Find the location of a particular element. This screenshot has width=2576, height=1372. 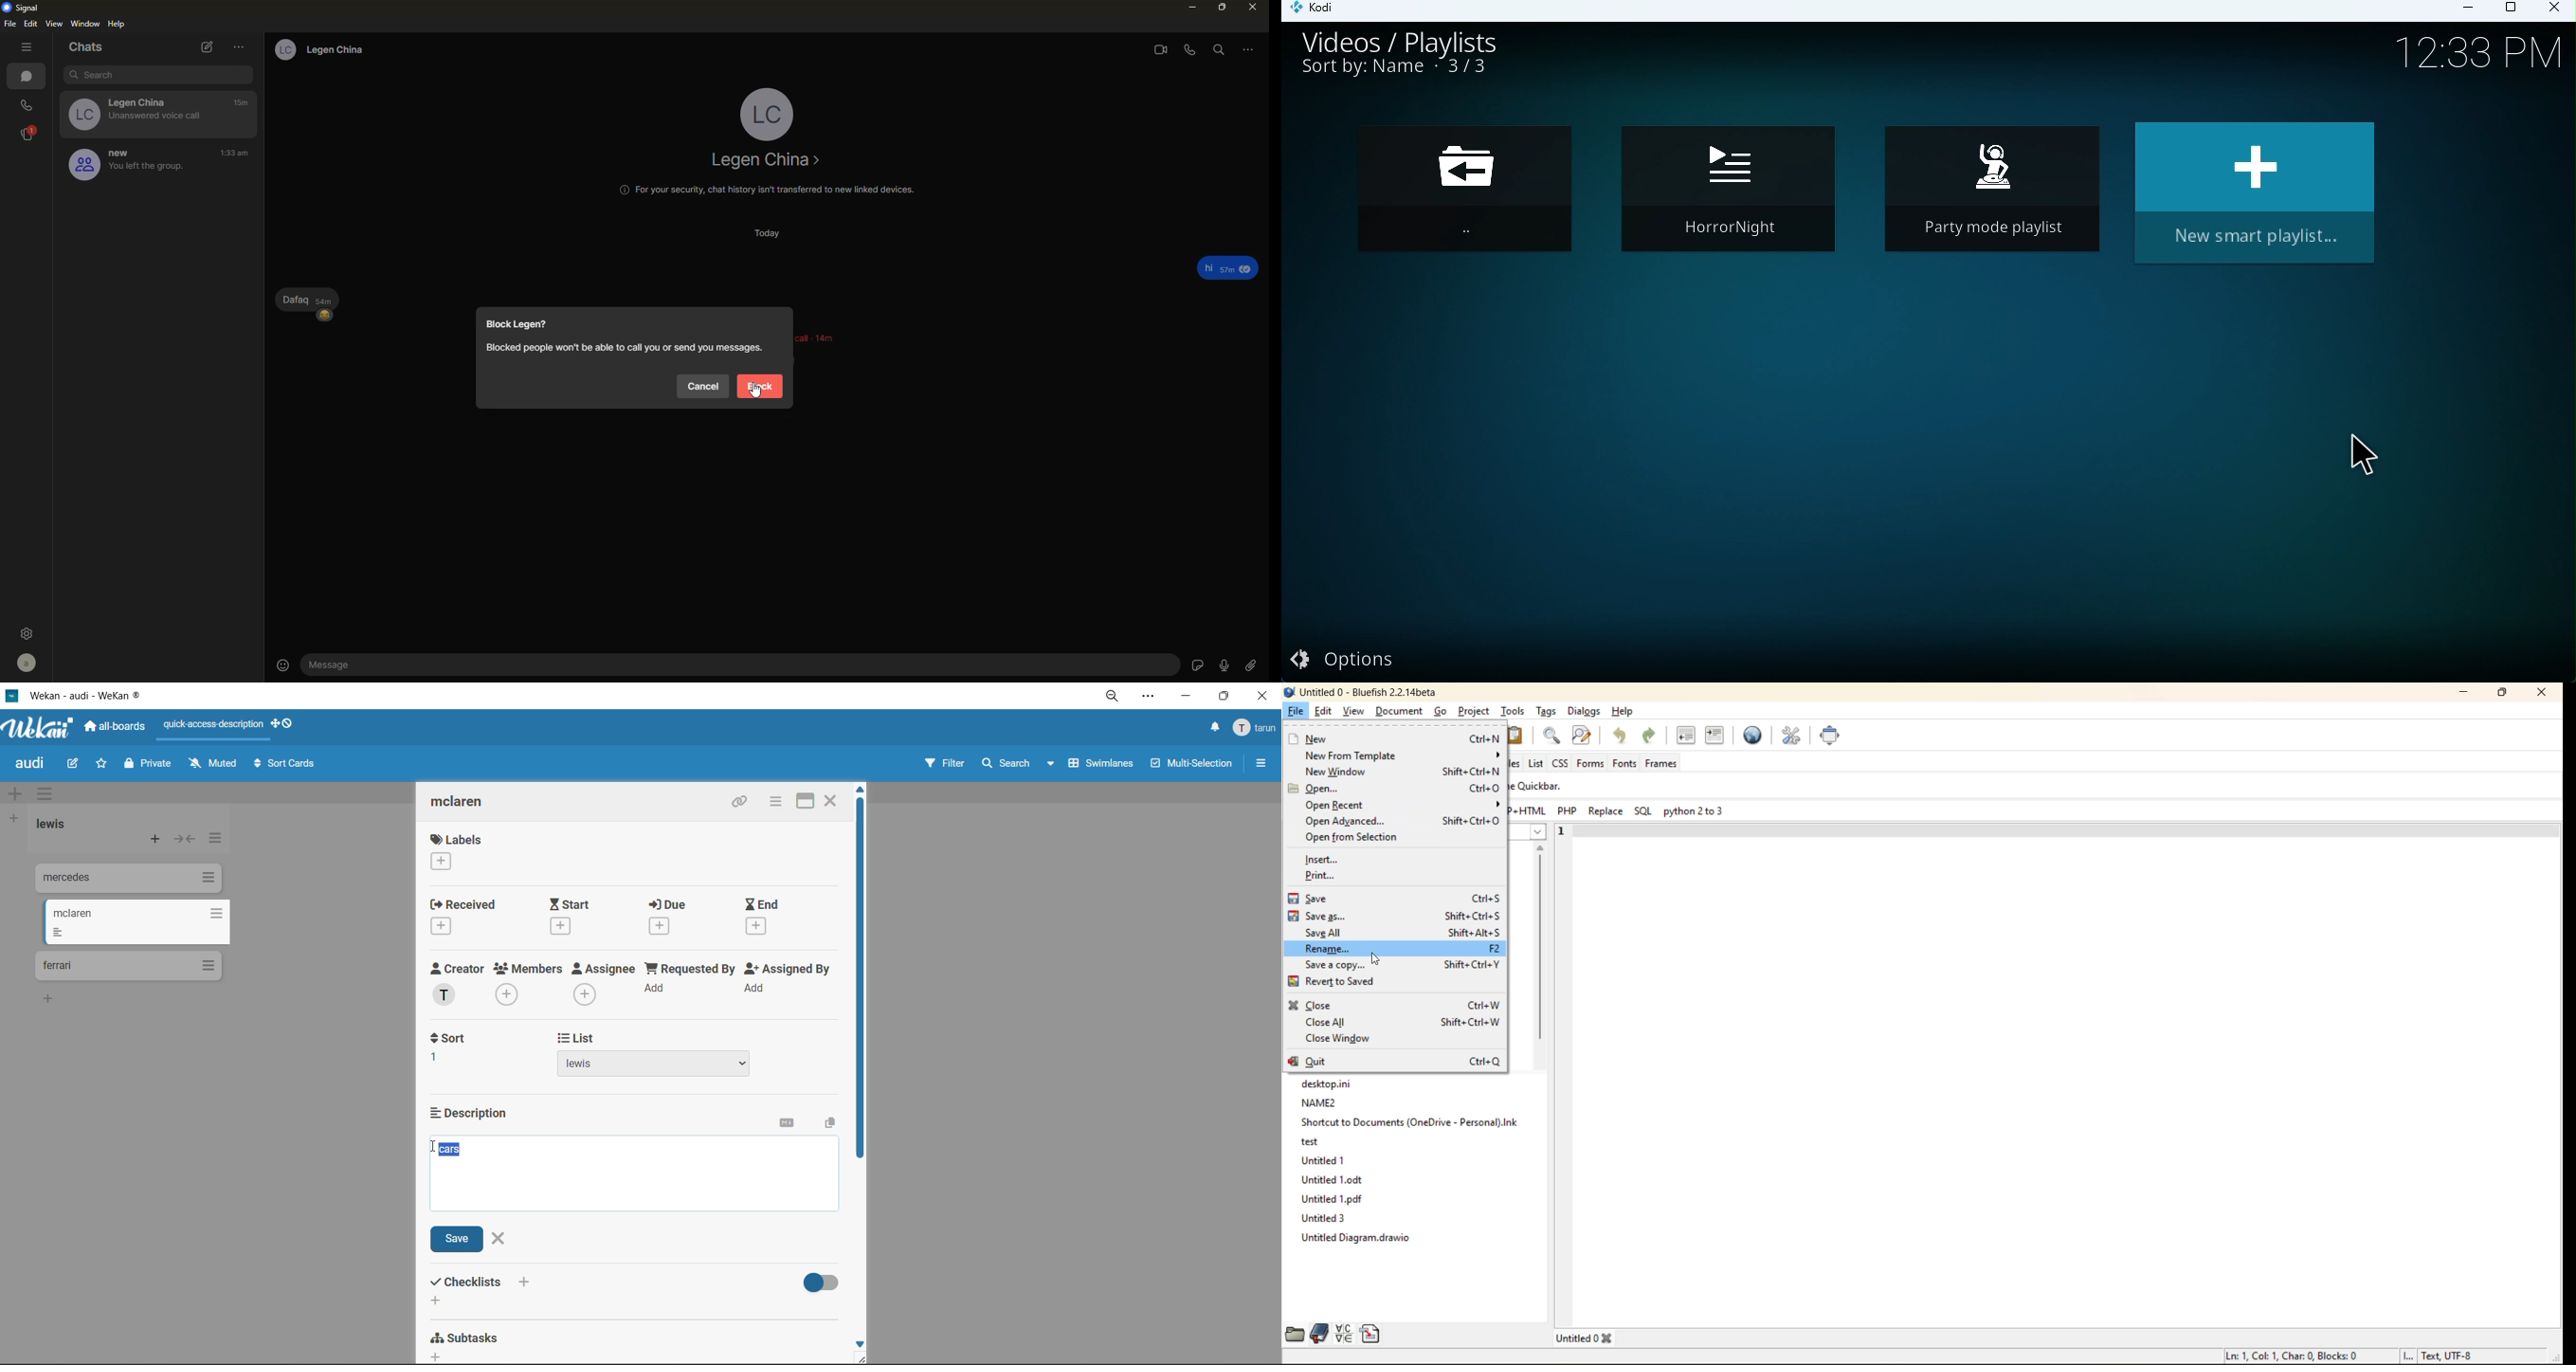

list is located at coordinates (659, 1055).